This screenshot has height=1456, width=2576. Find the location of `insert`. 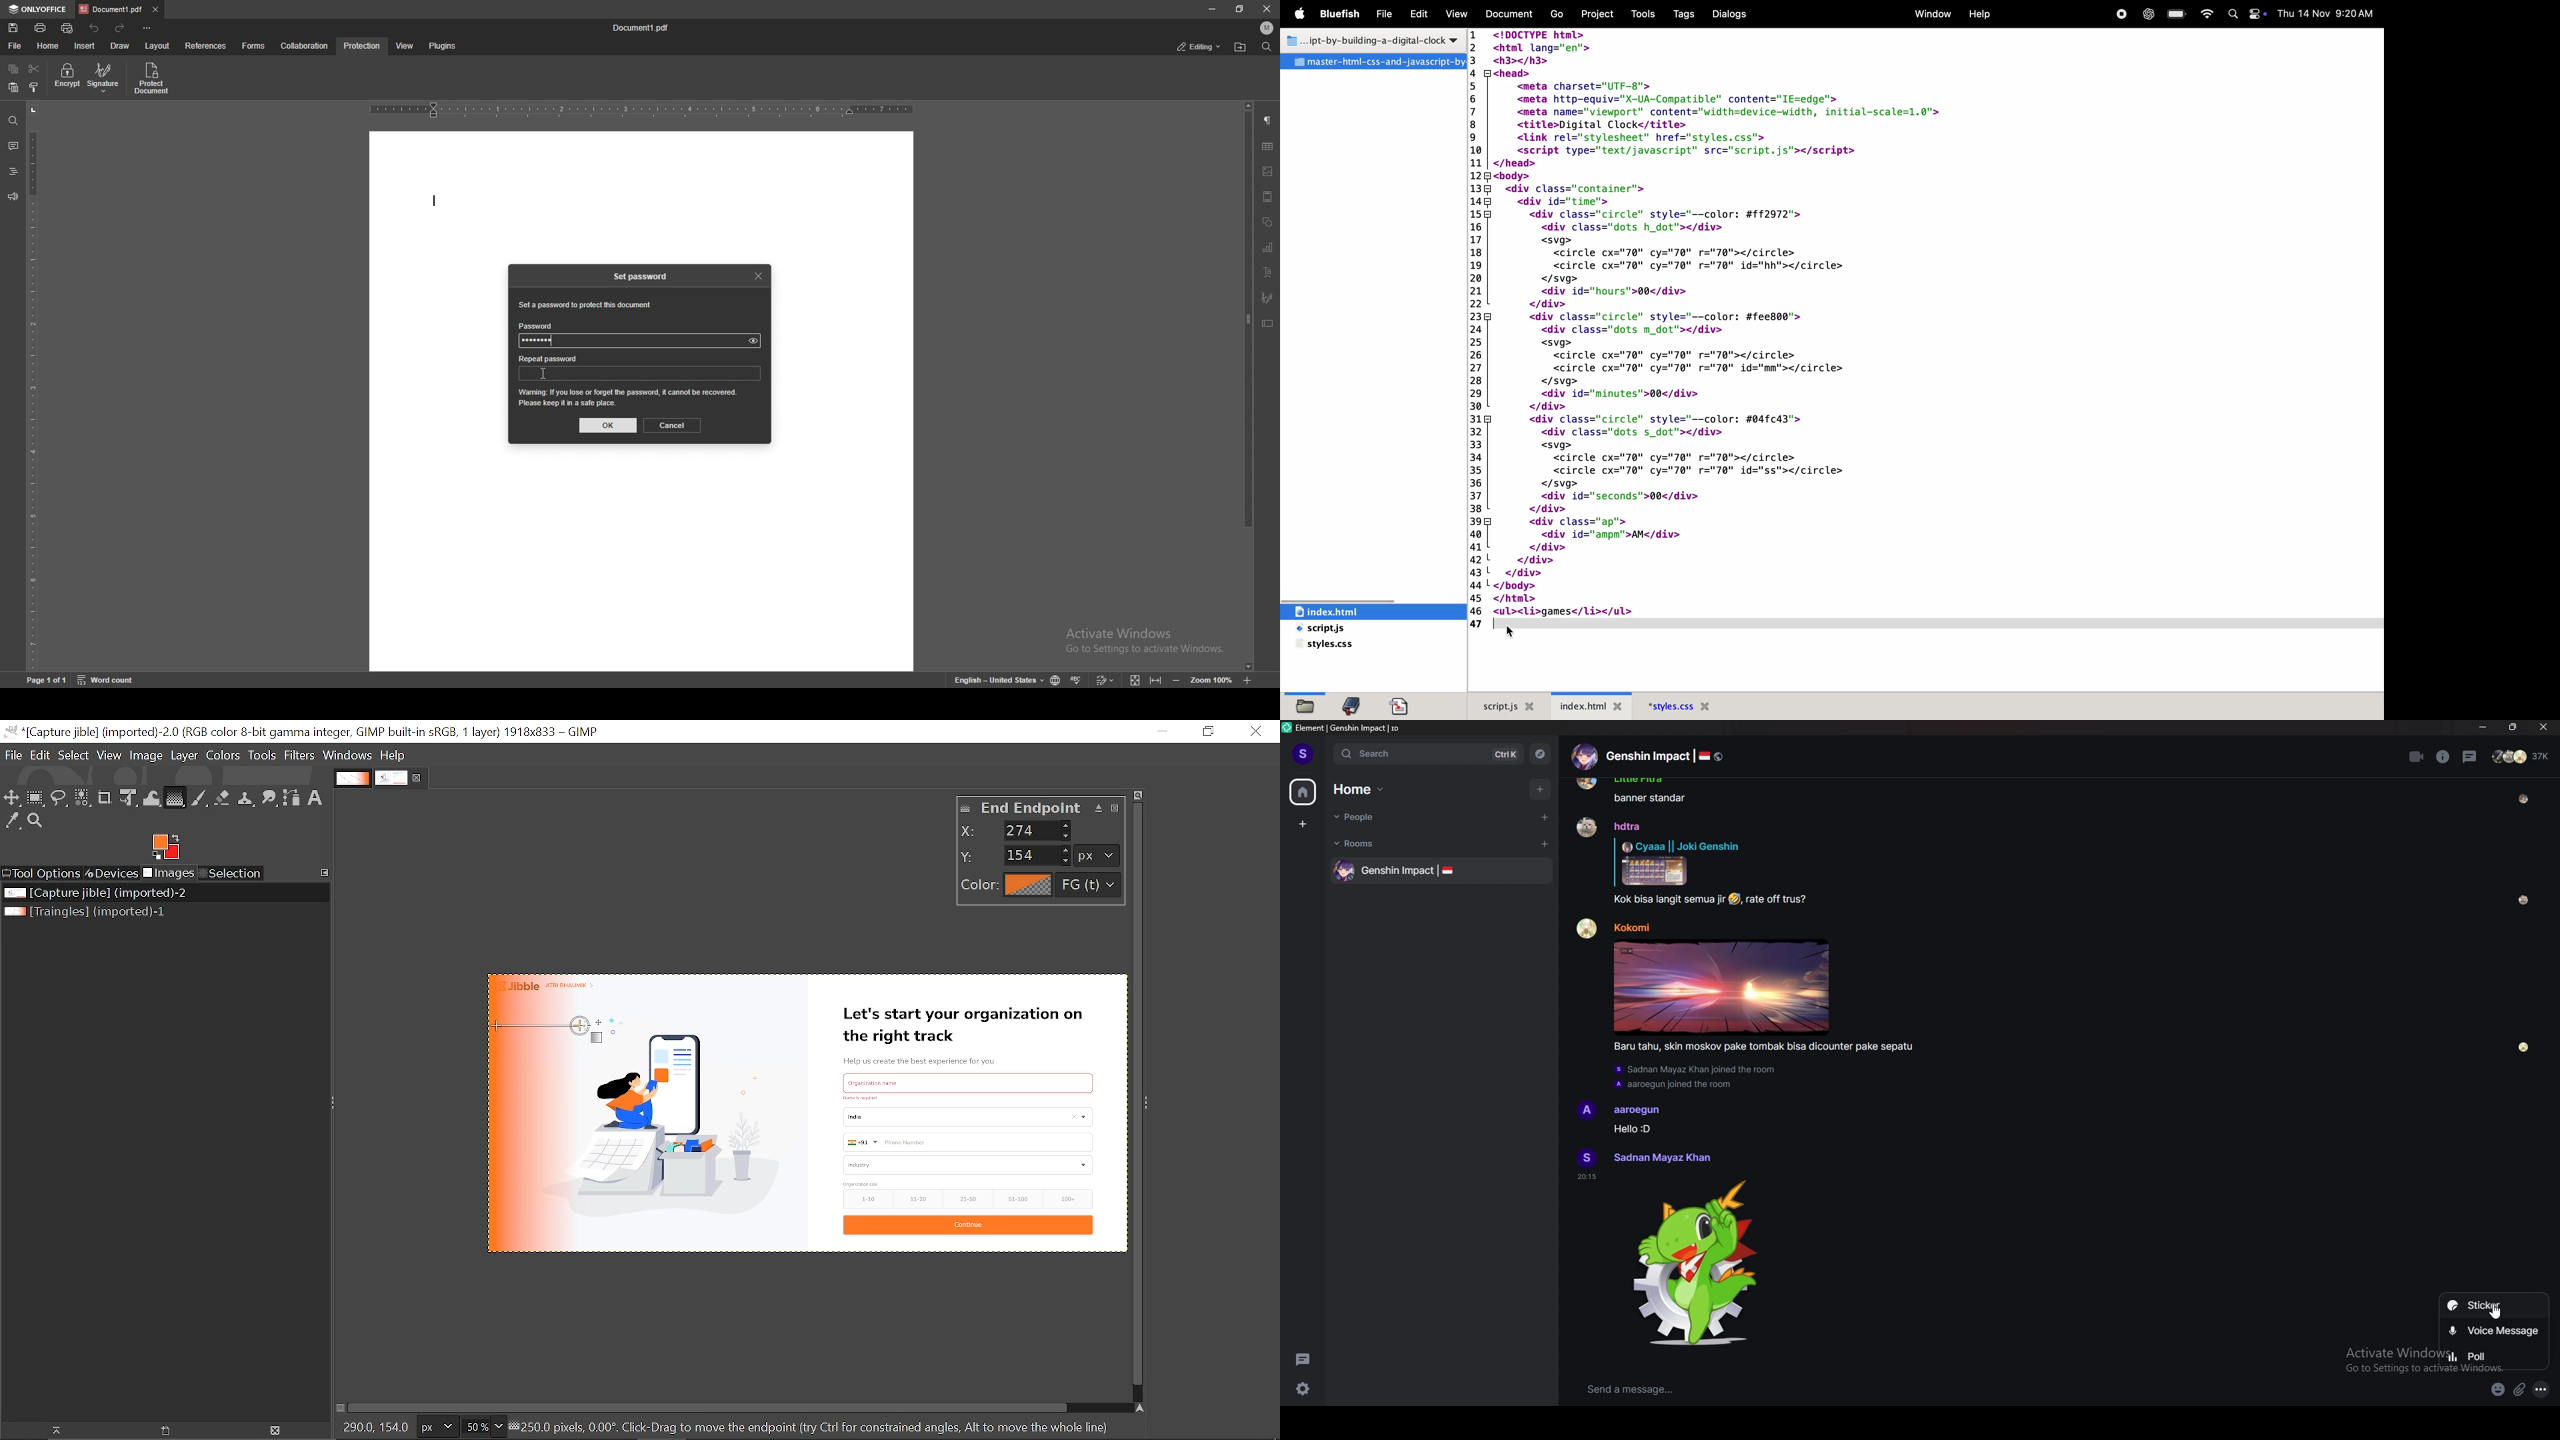

insert is located at coordinates (84, 47).